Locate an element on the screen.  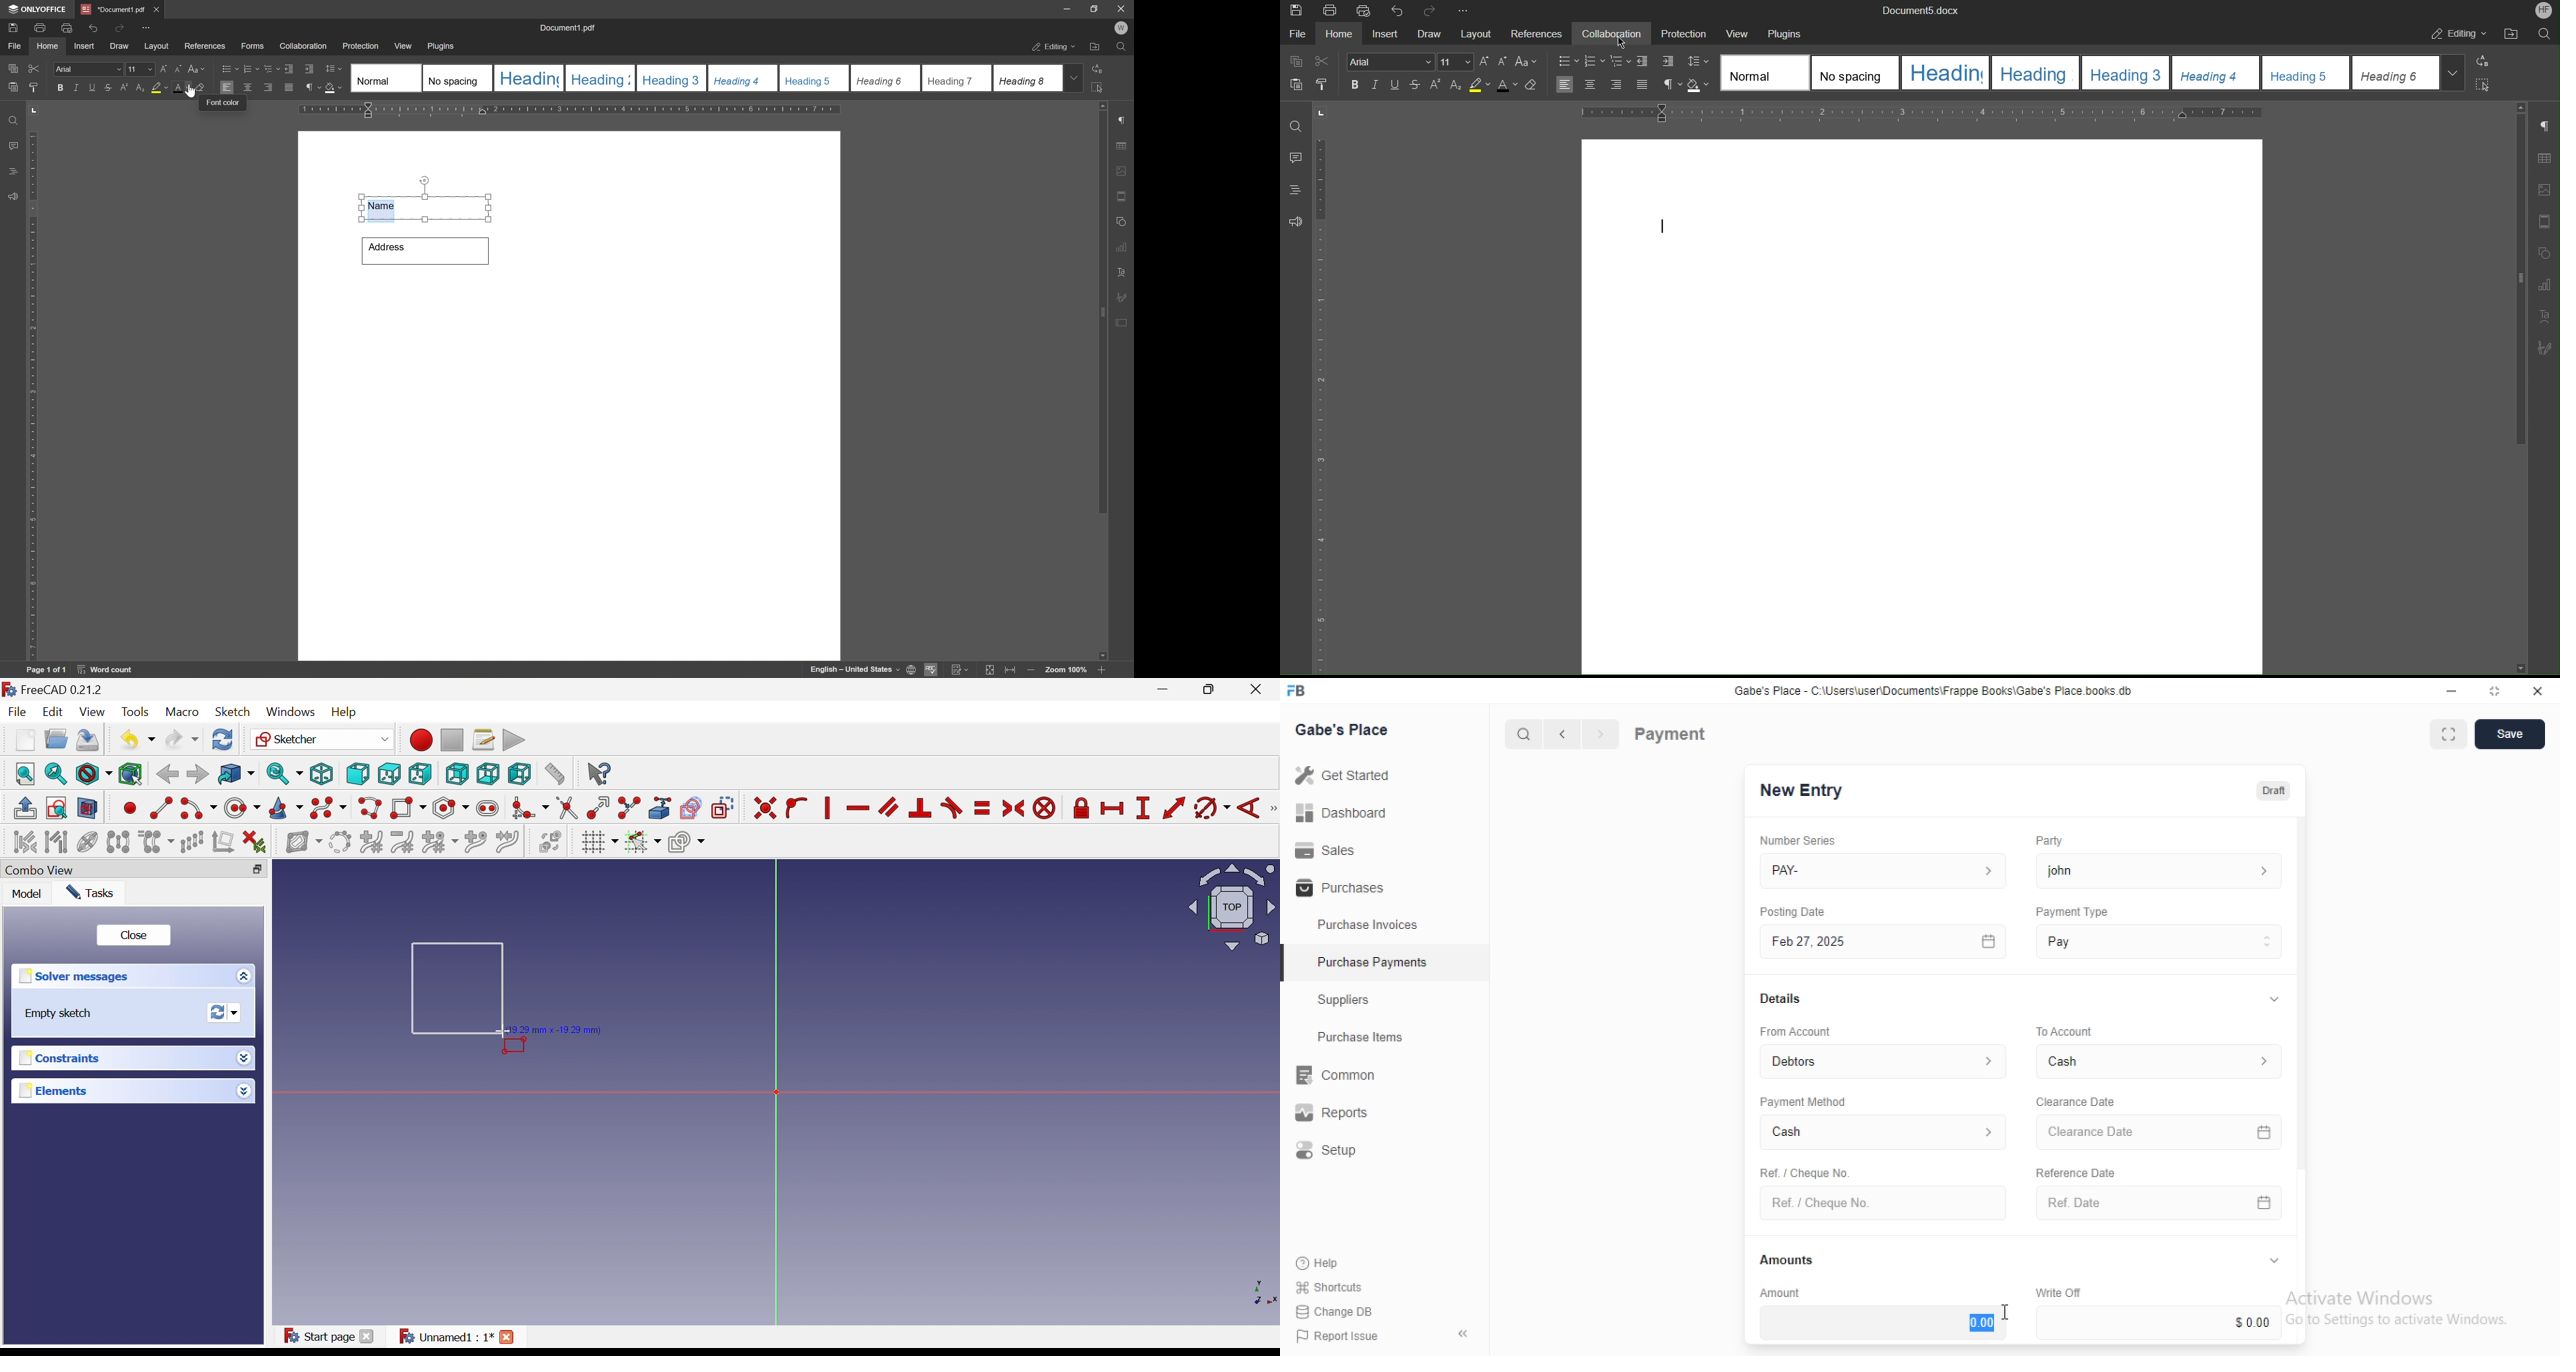
Editing is located at coordinates (2454, 34).